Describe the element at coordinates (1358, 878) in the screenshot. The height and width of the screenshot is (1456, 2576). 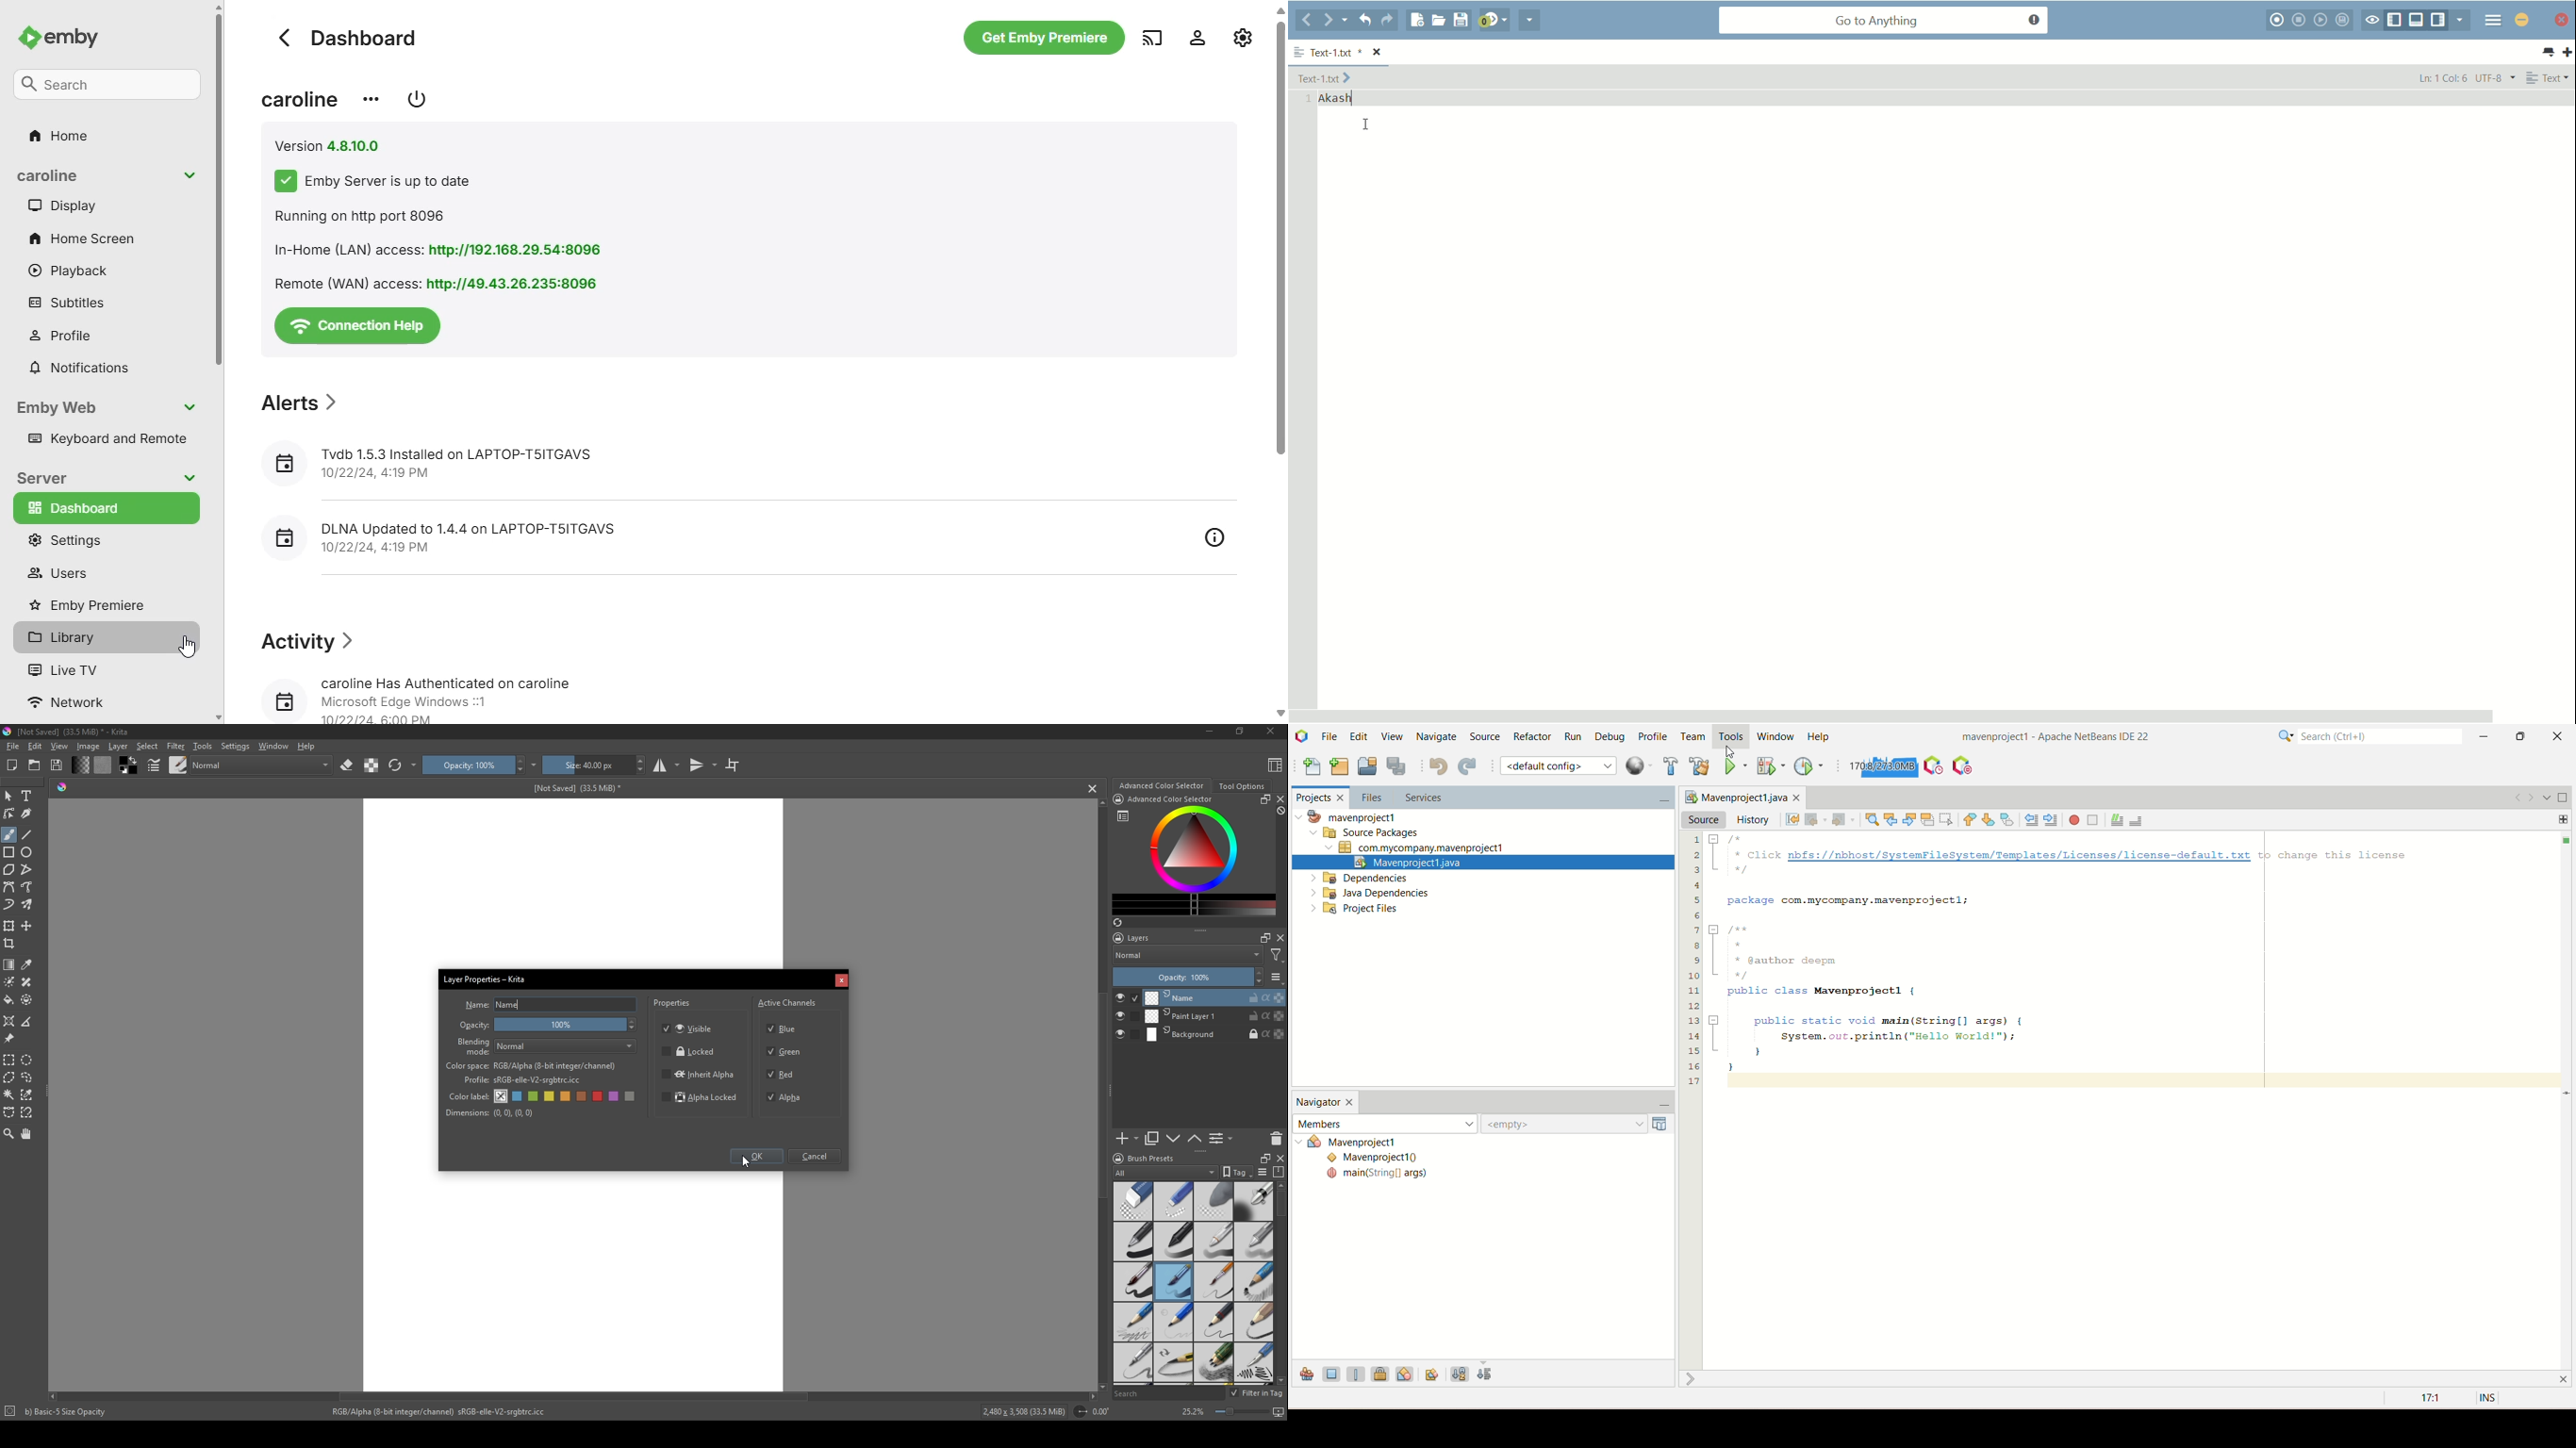
I see `dependencies` at that location.